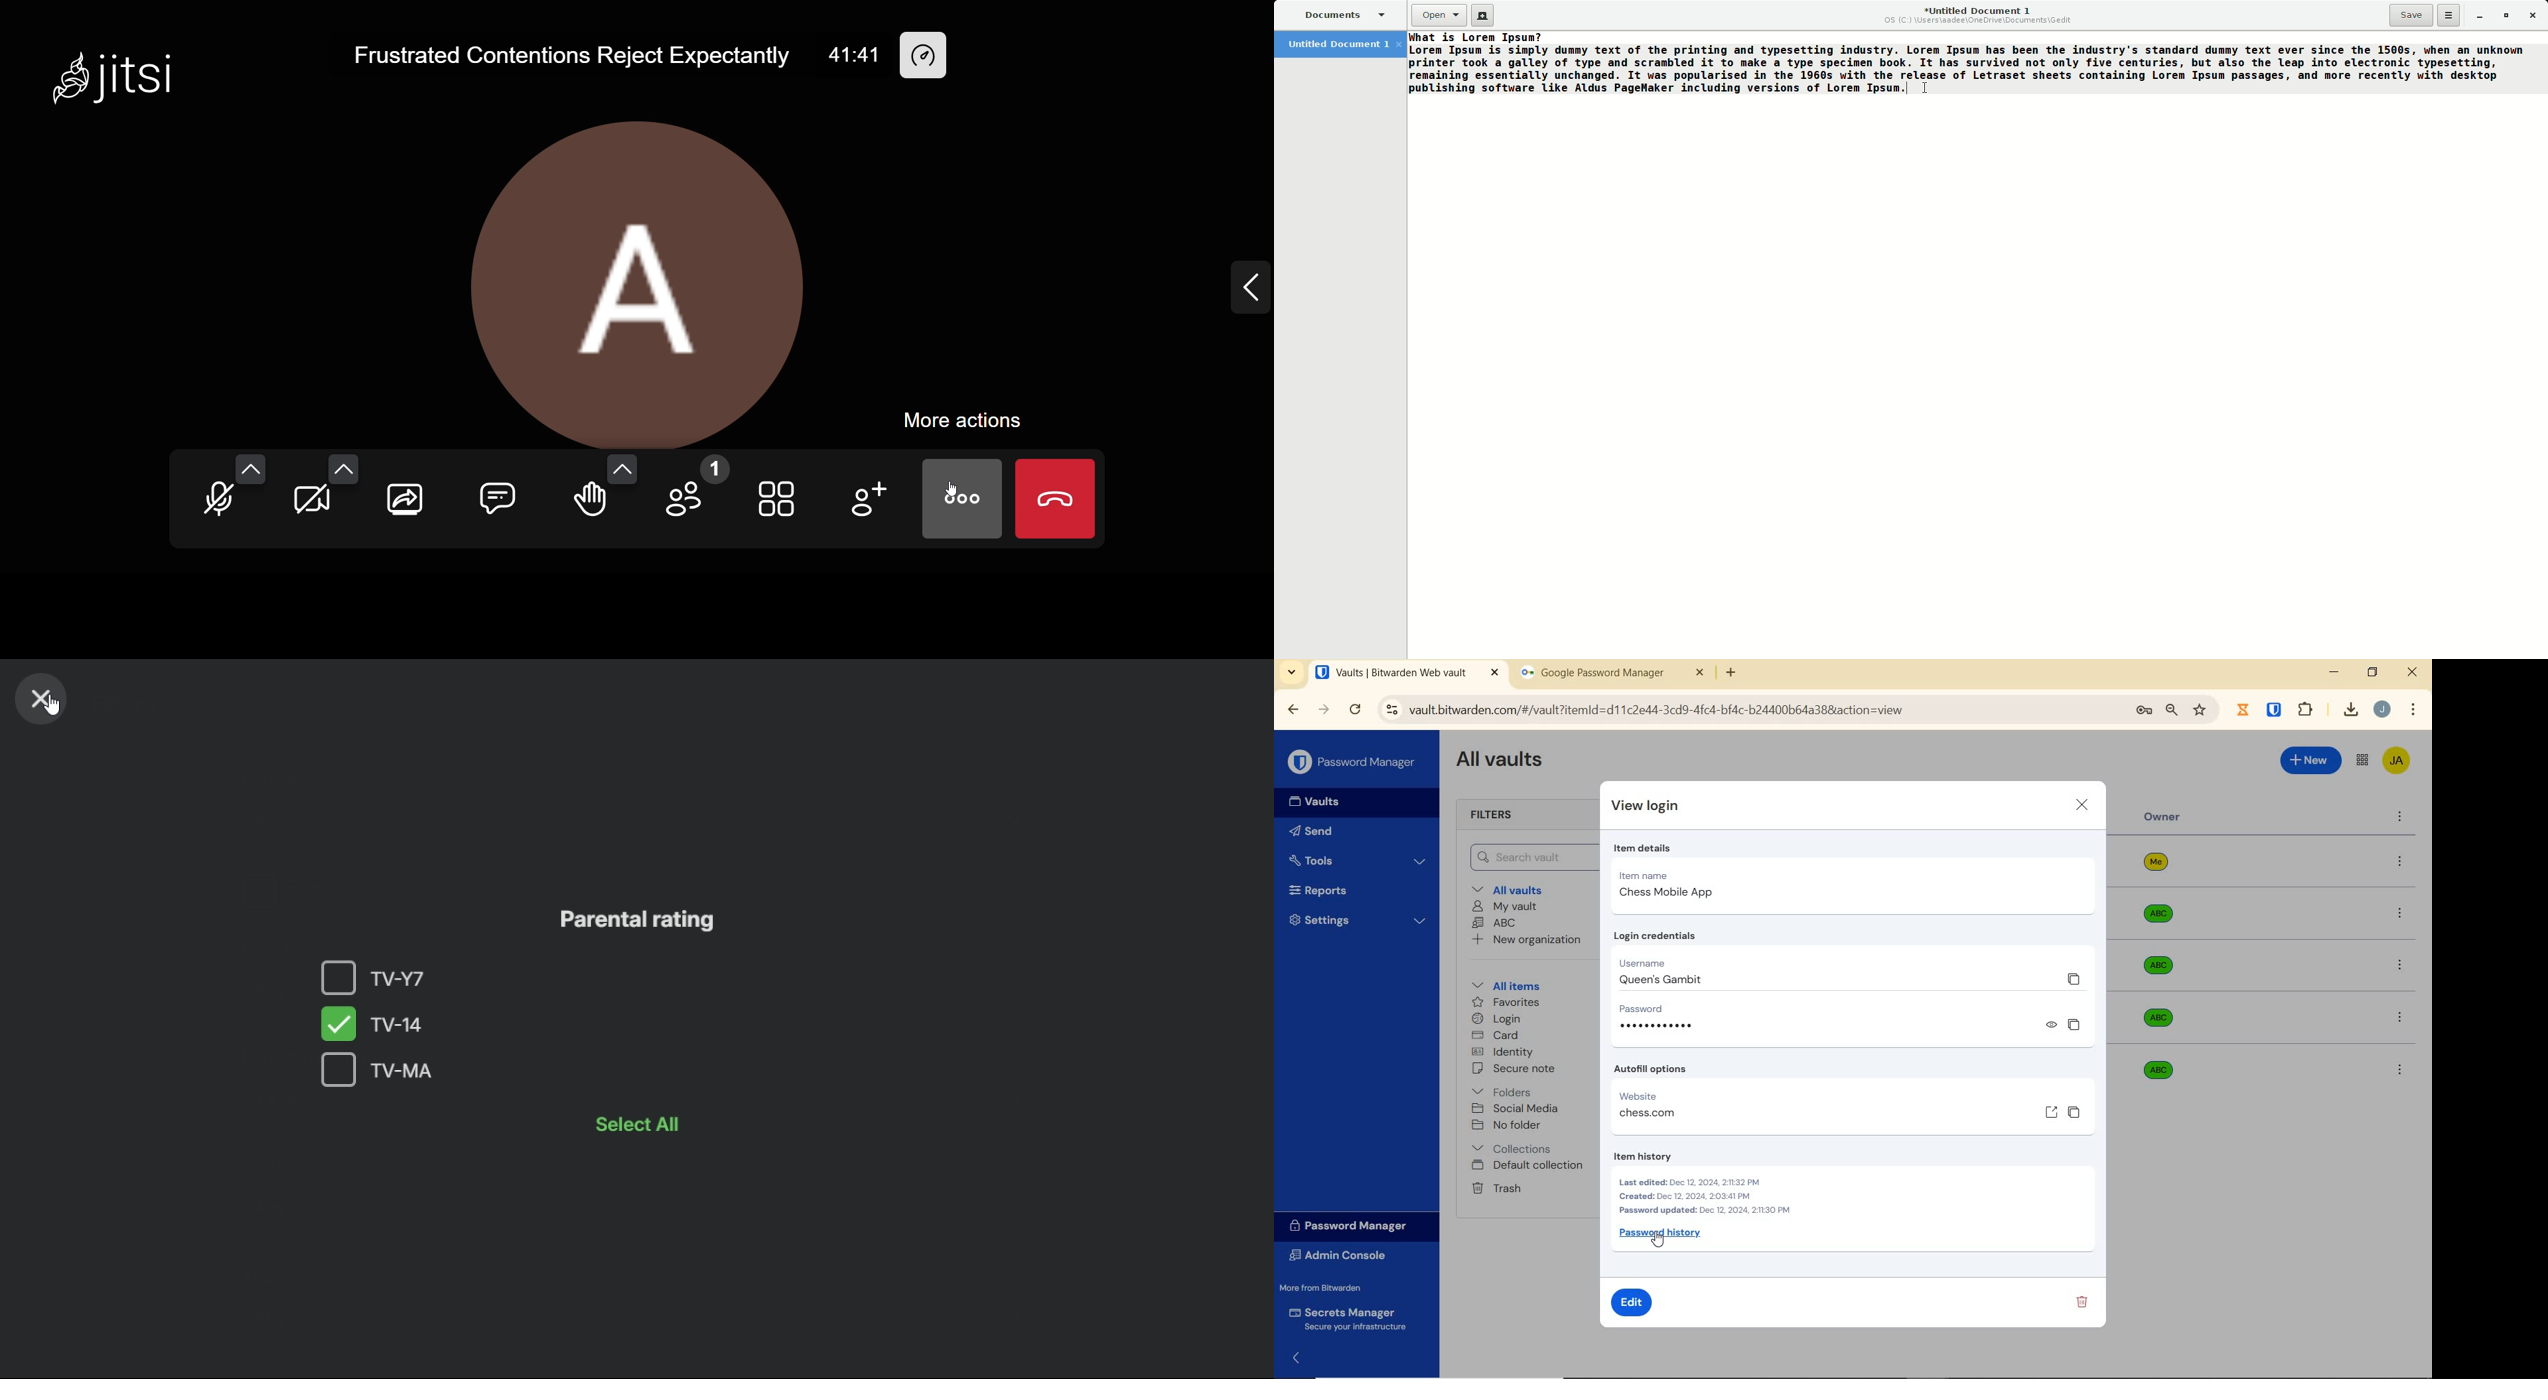  I want to click on collections, so click(1511, 1149).